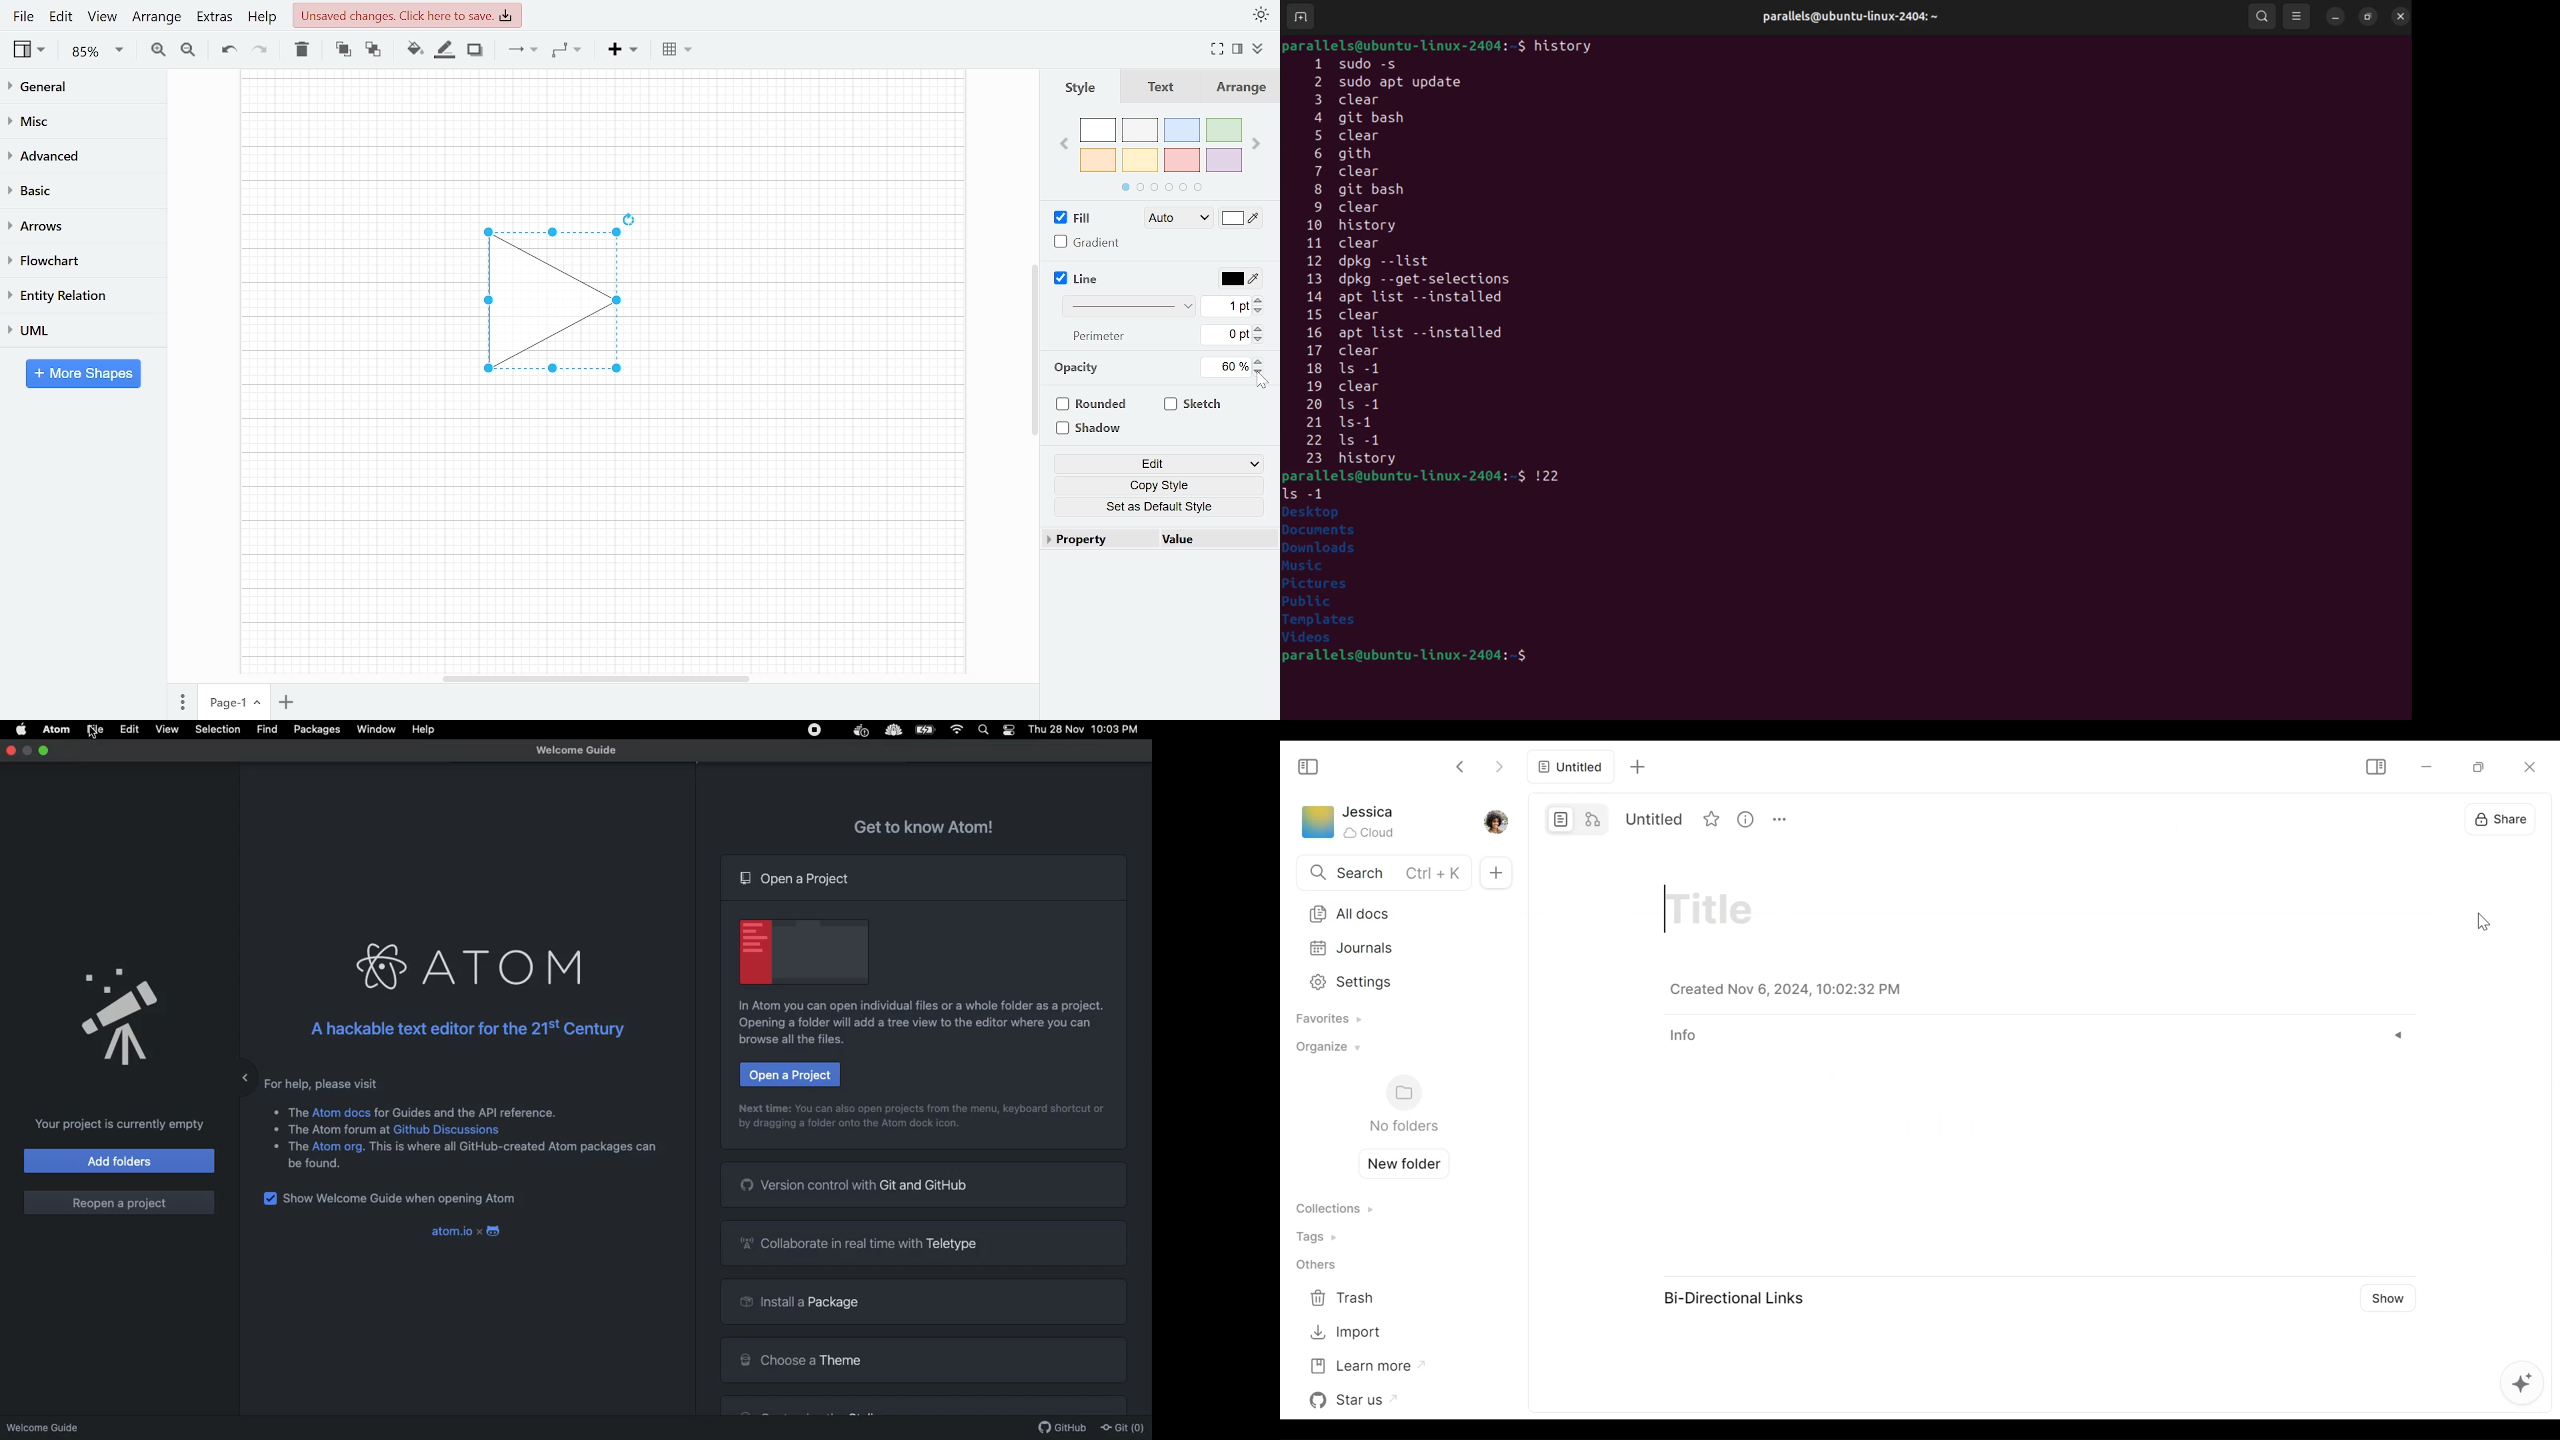 This screenshot has height=1456, width=2576. What do you see at coordinates (1094, 406) in the screenshot?
I see `Rounded` at bounding box center [1094, 406].